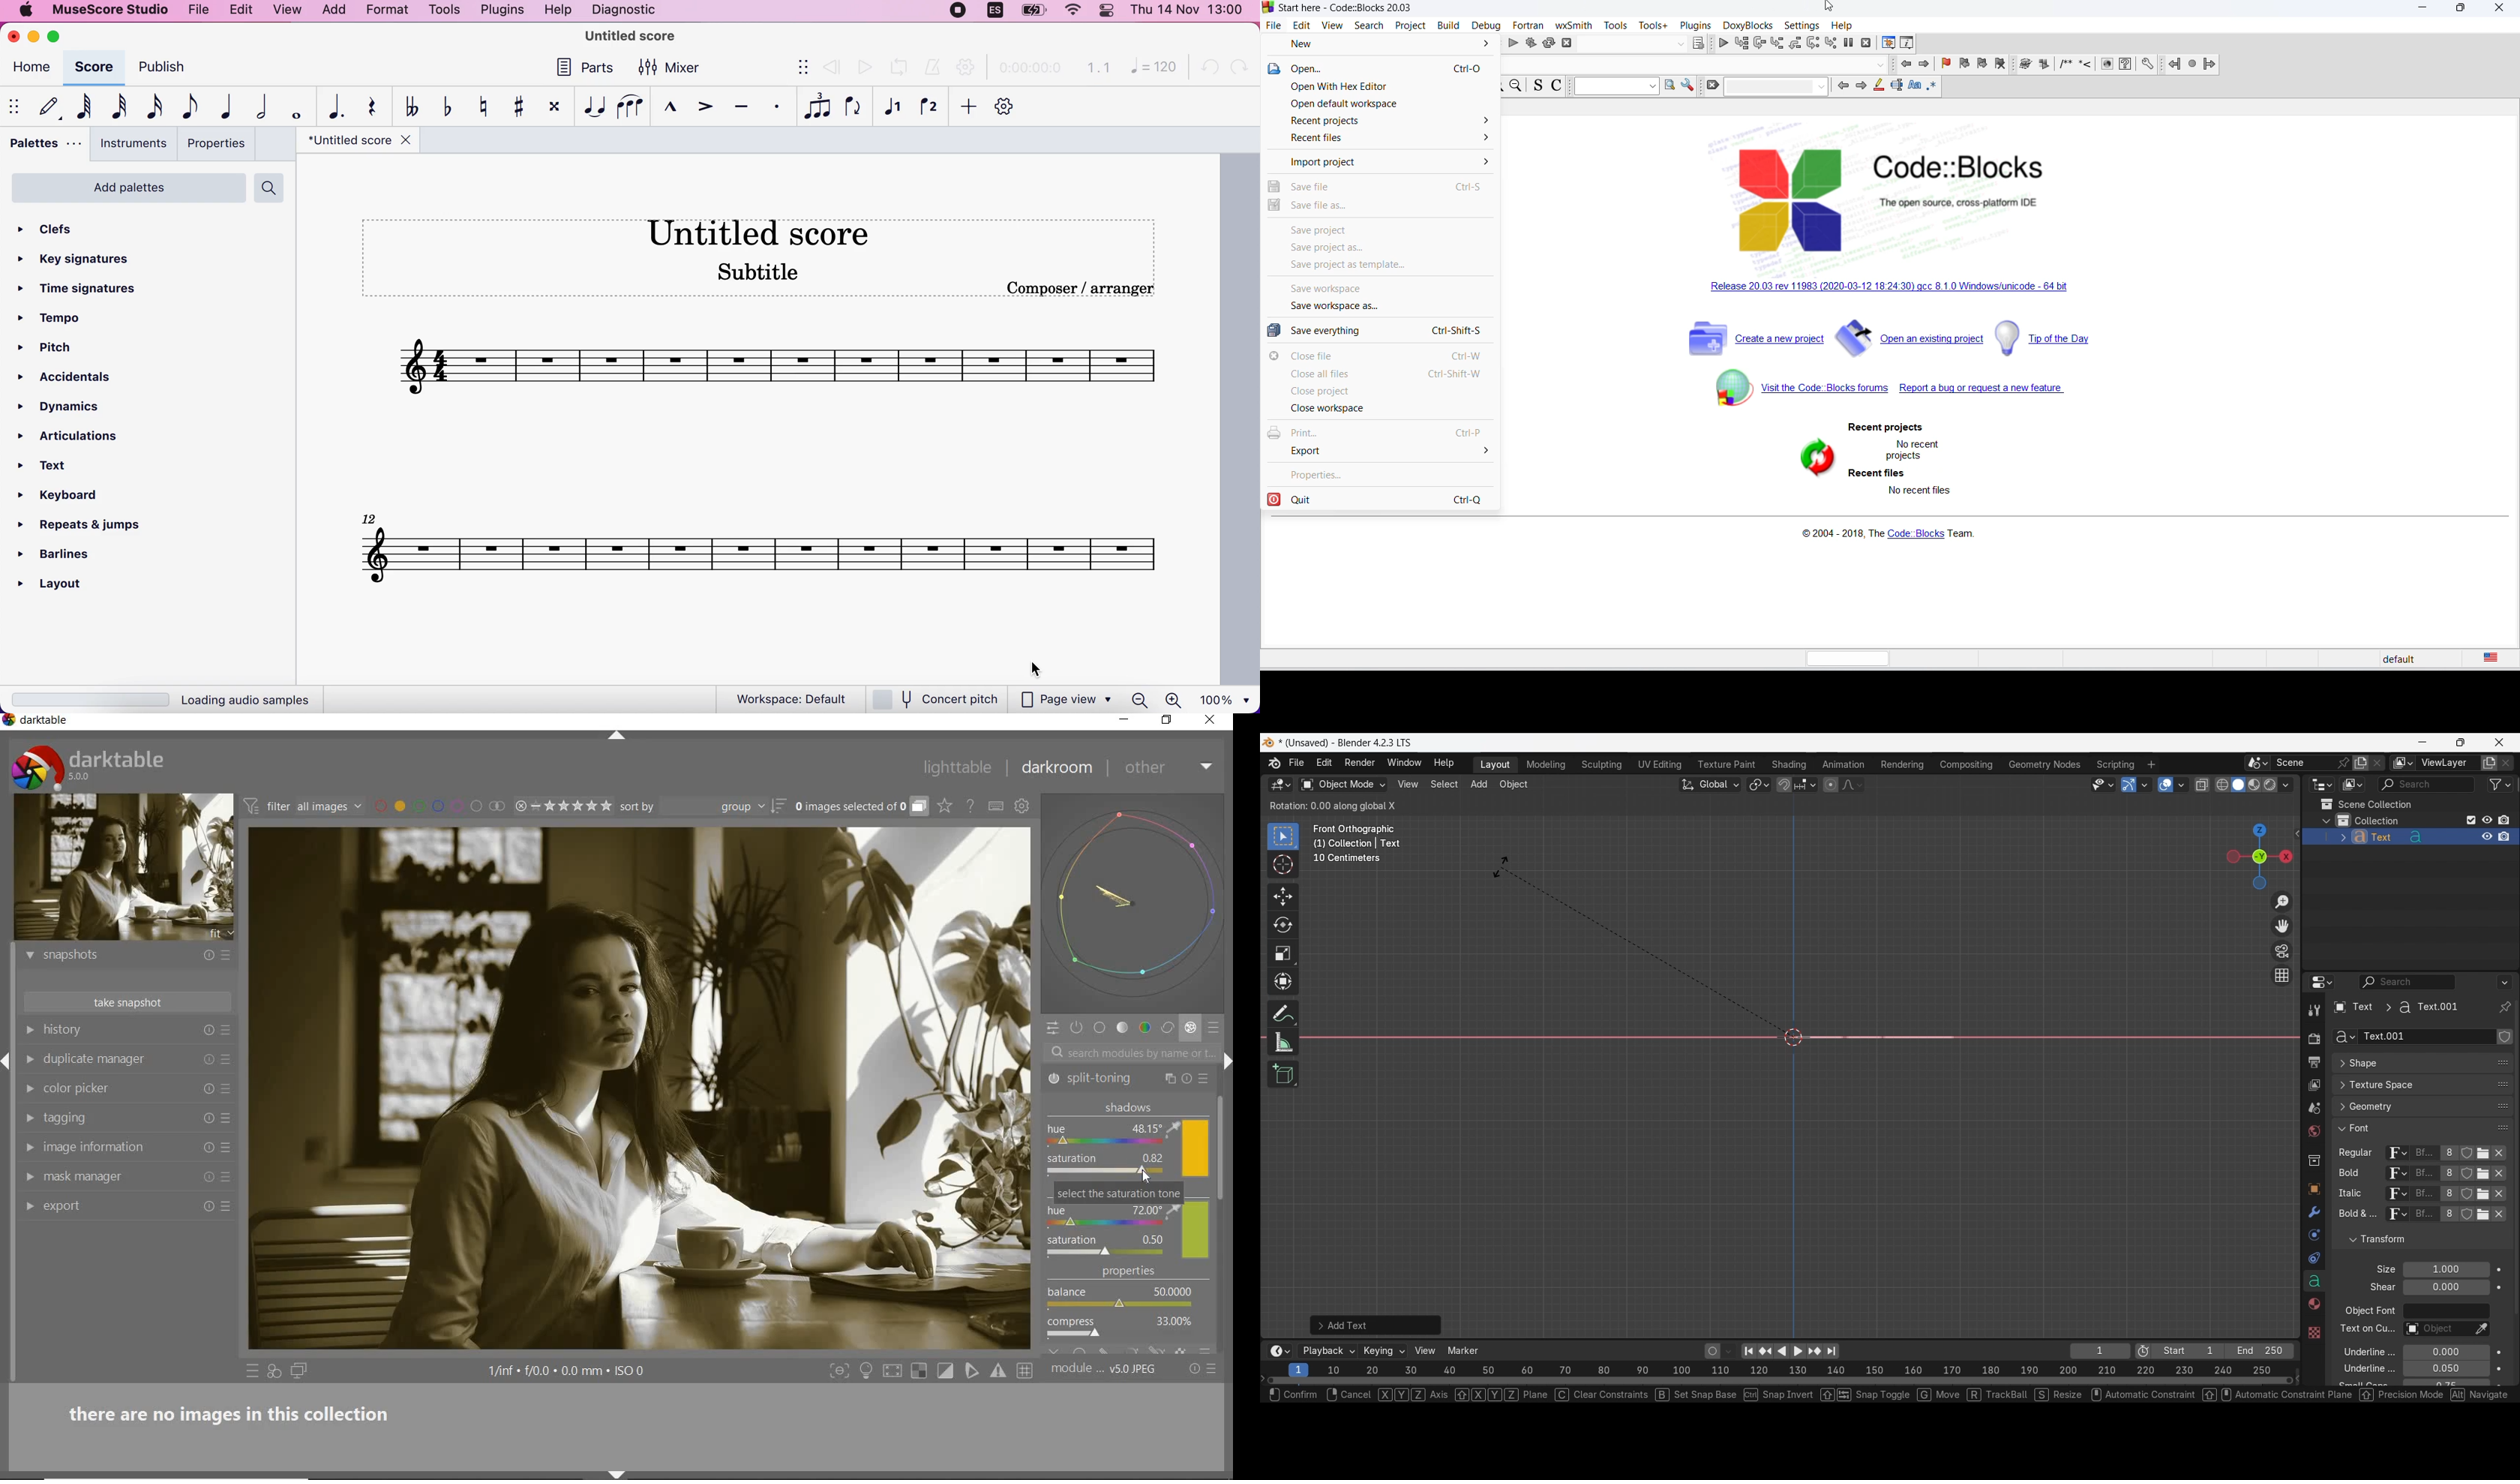  I want to click on save file as, so click(1379, 207).